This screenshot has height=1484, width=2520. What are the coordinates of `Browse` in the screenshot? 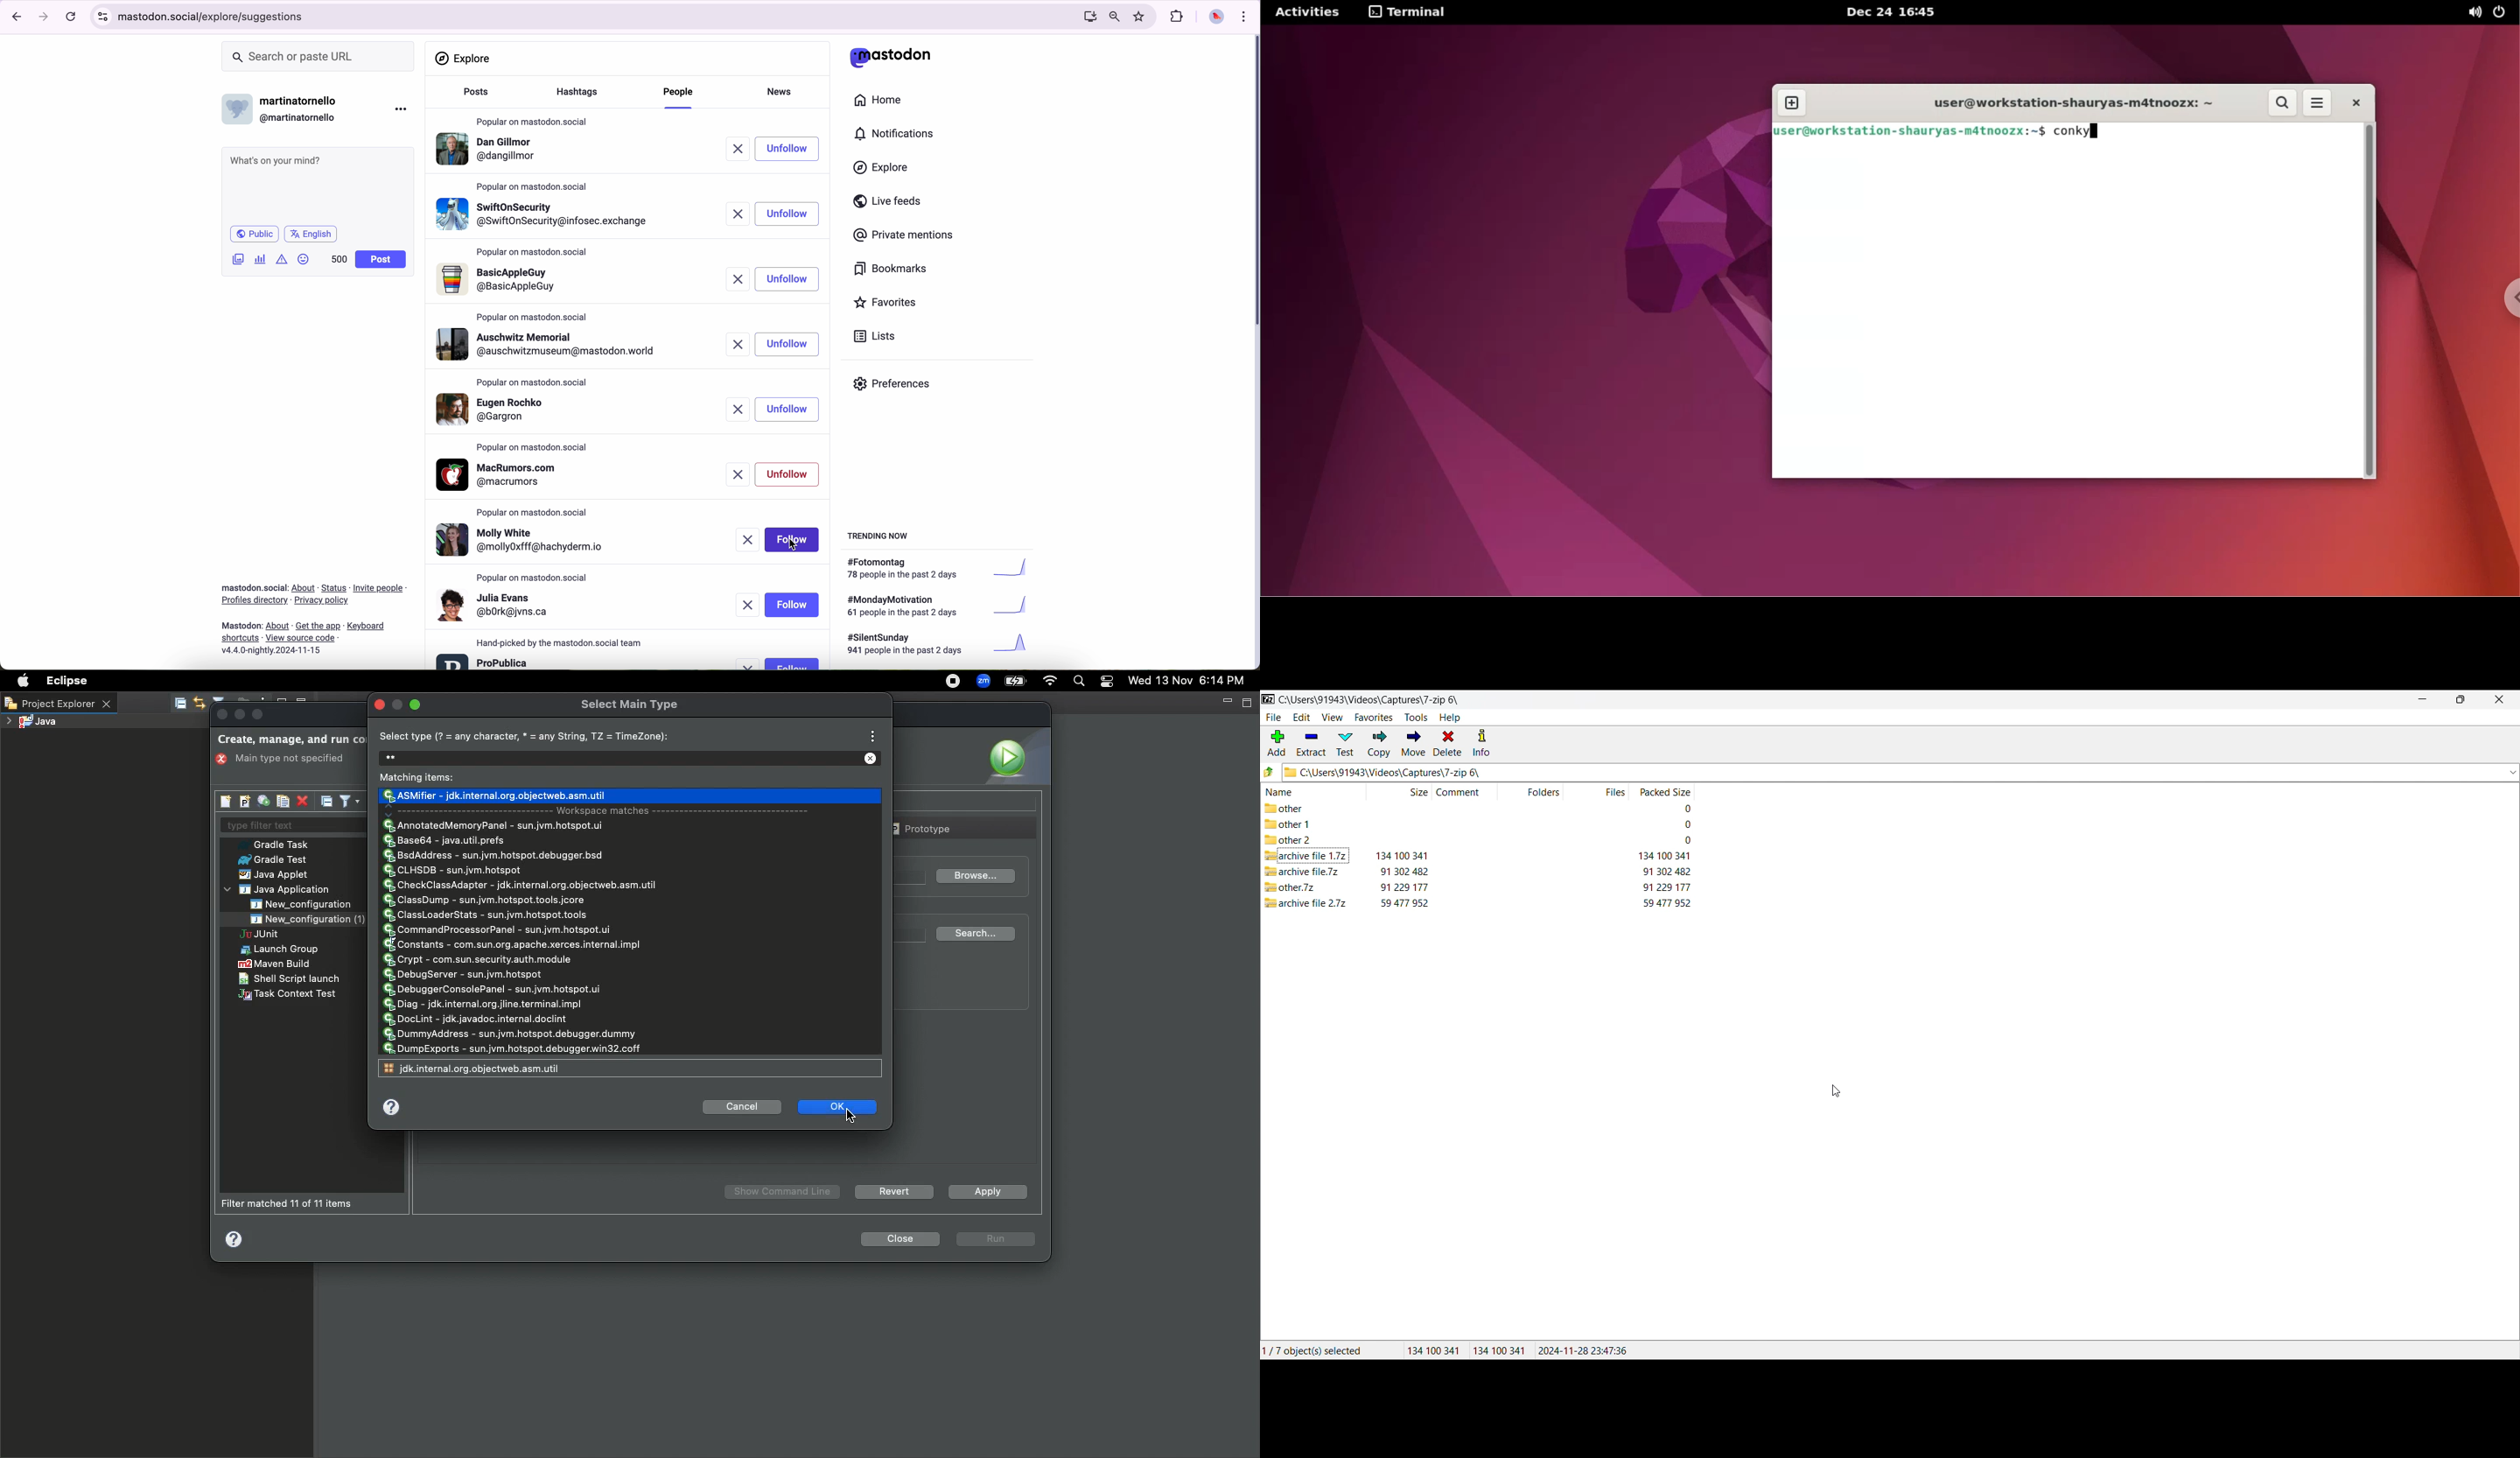 It's located at (974, 877).